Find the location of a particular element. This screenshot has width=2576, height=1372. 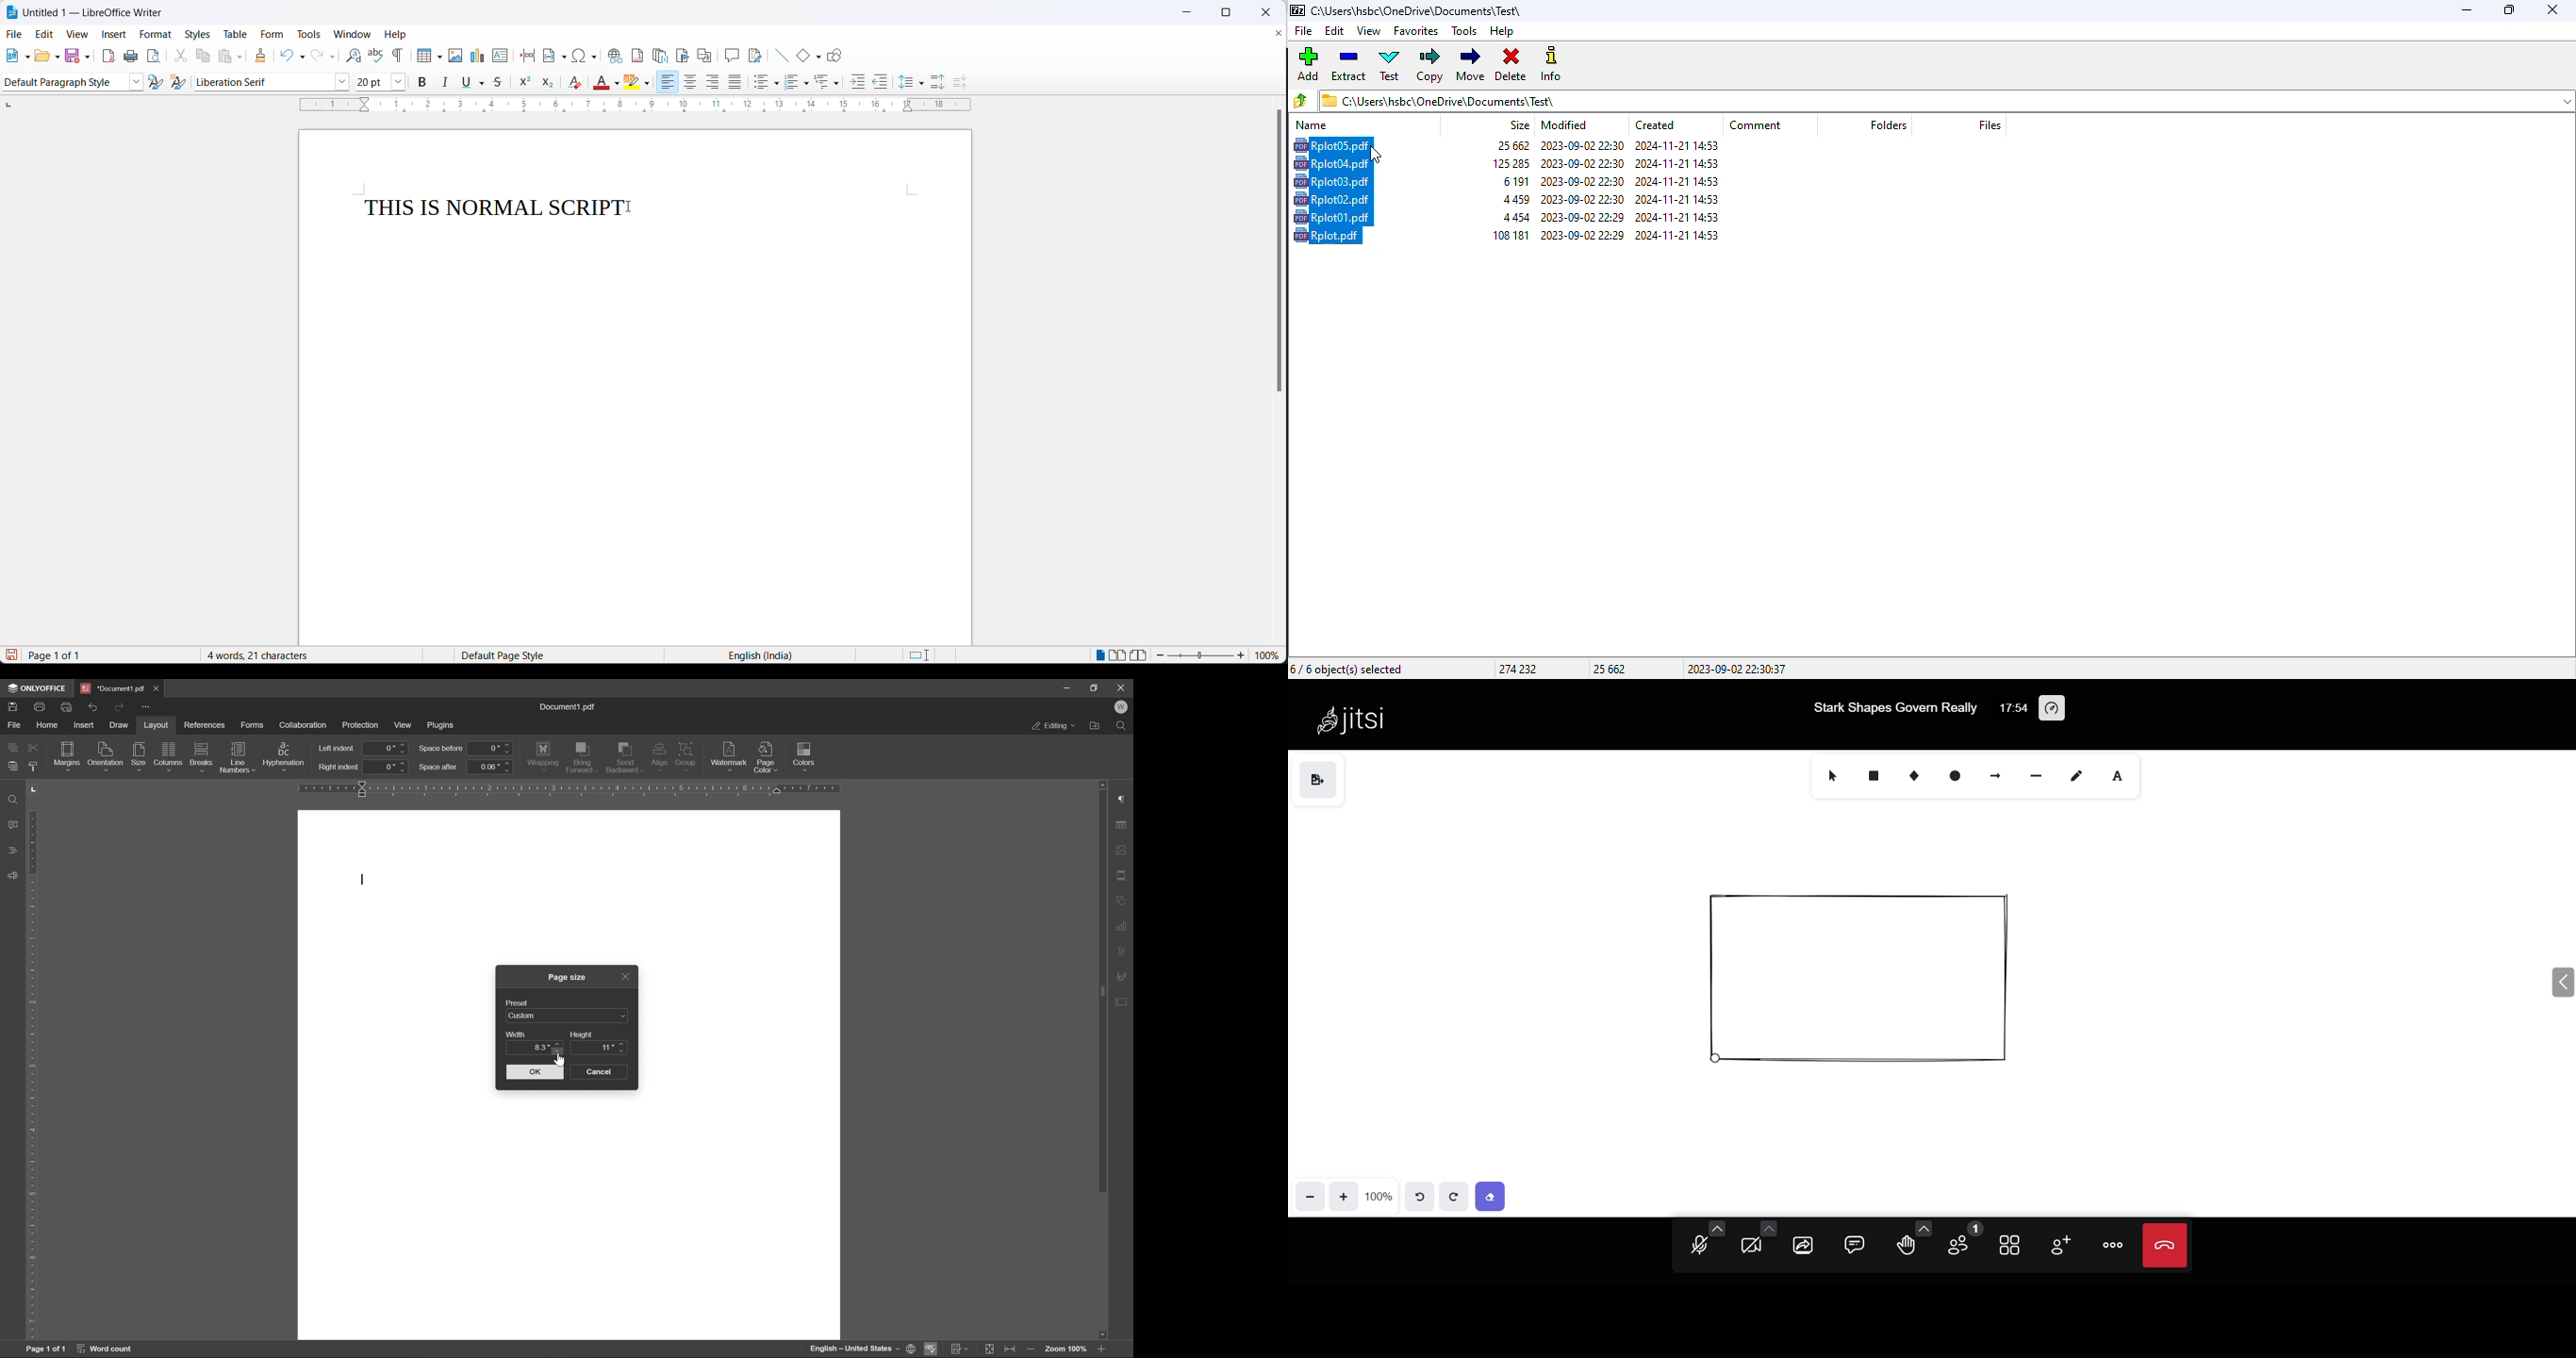

customize quick access toolbar is located at coordinates (148, 708).